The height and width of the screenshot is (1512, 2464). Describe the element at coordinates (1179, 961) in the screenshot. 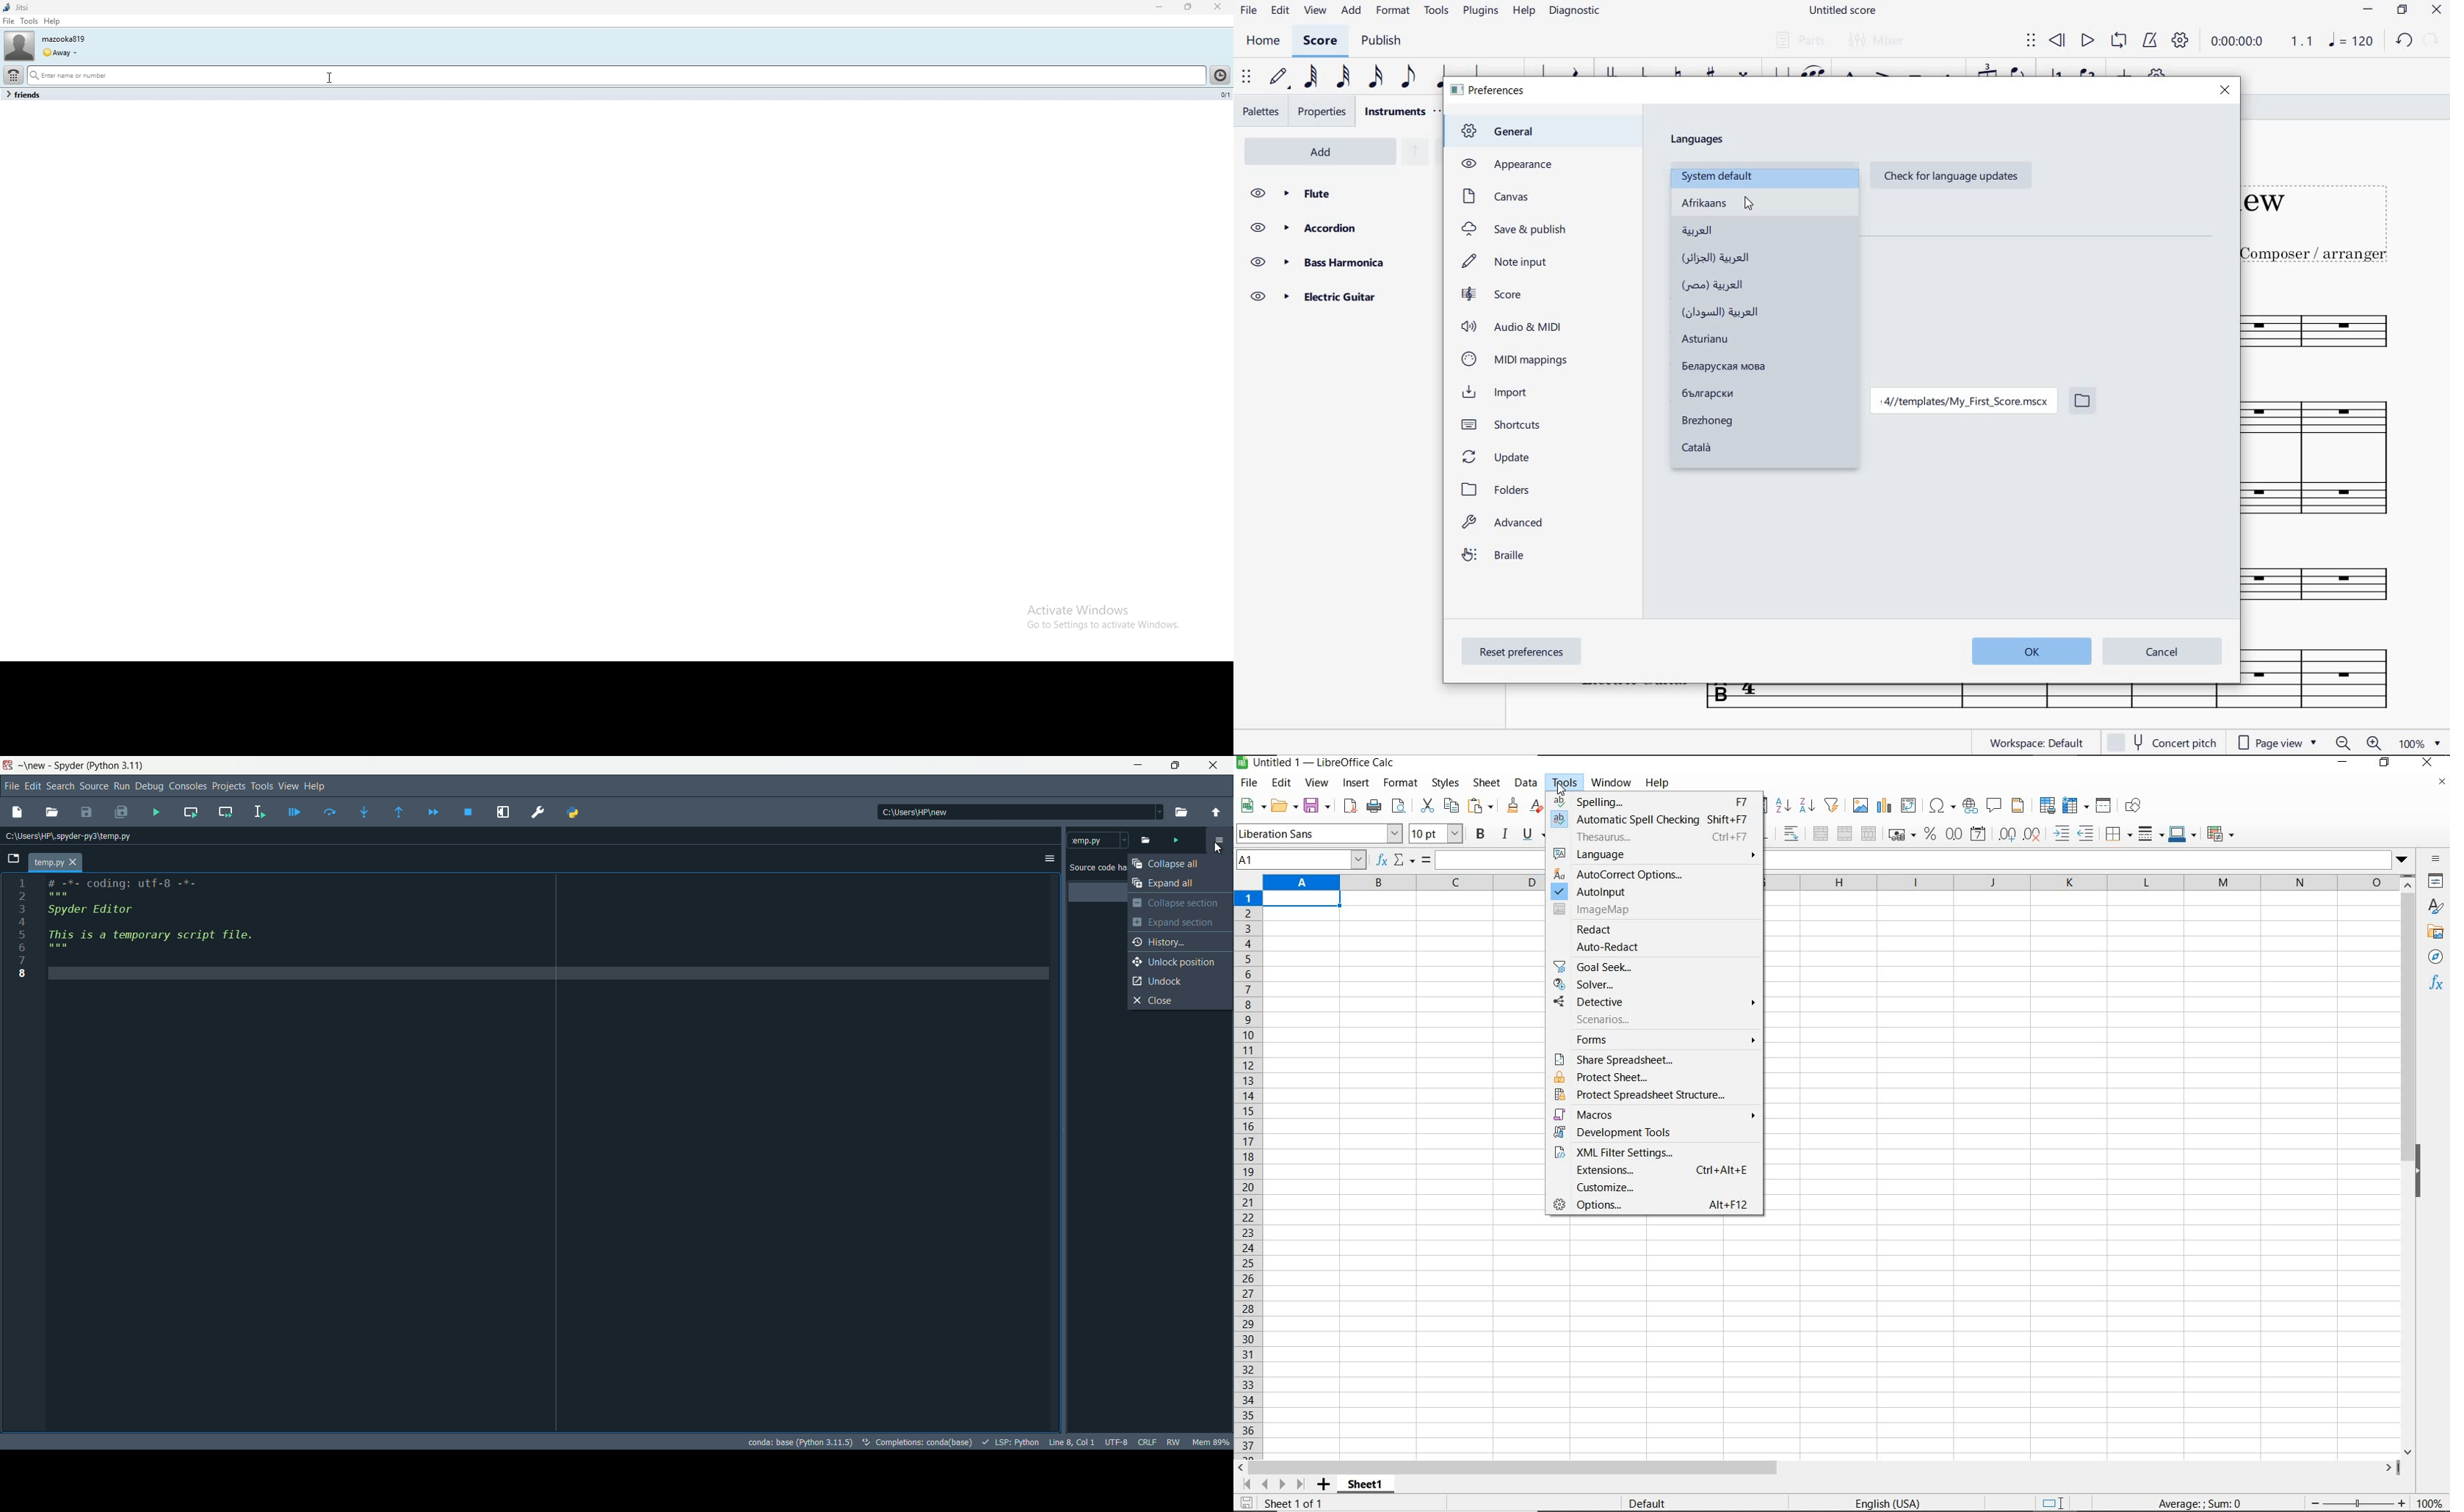

I see `unlock position` at that location.